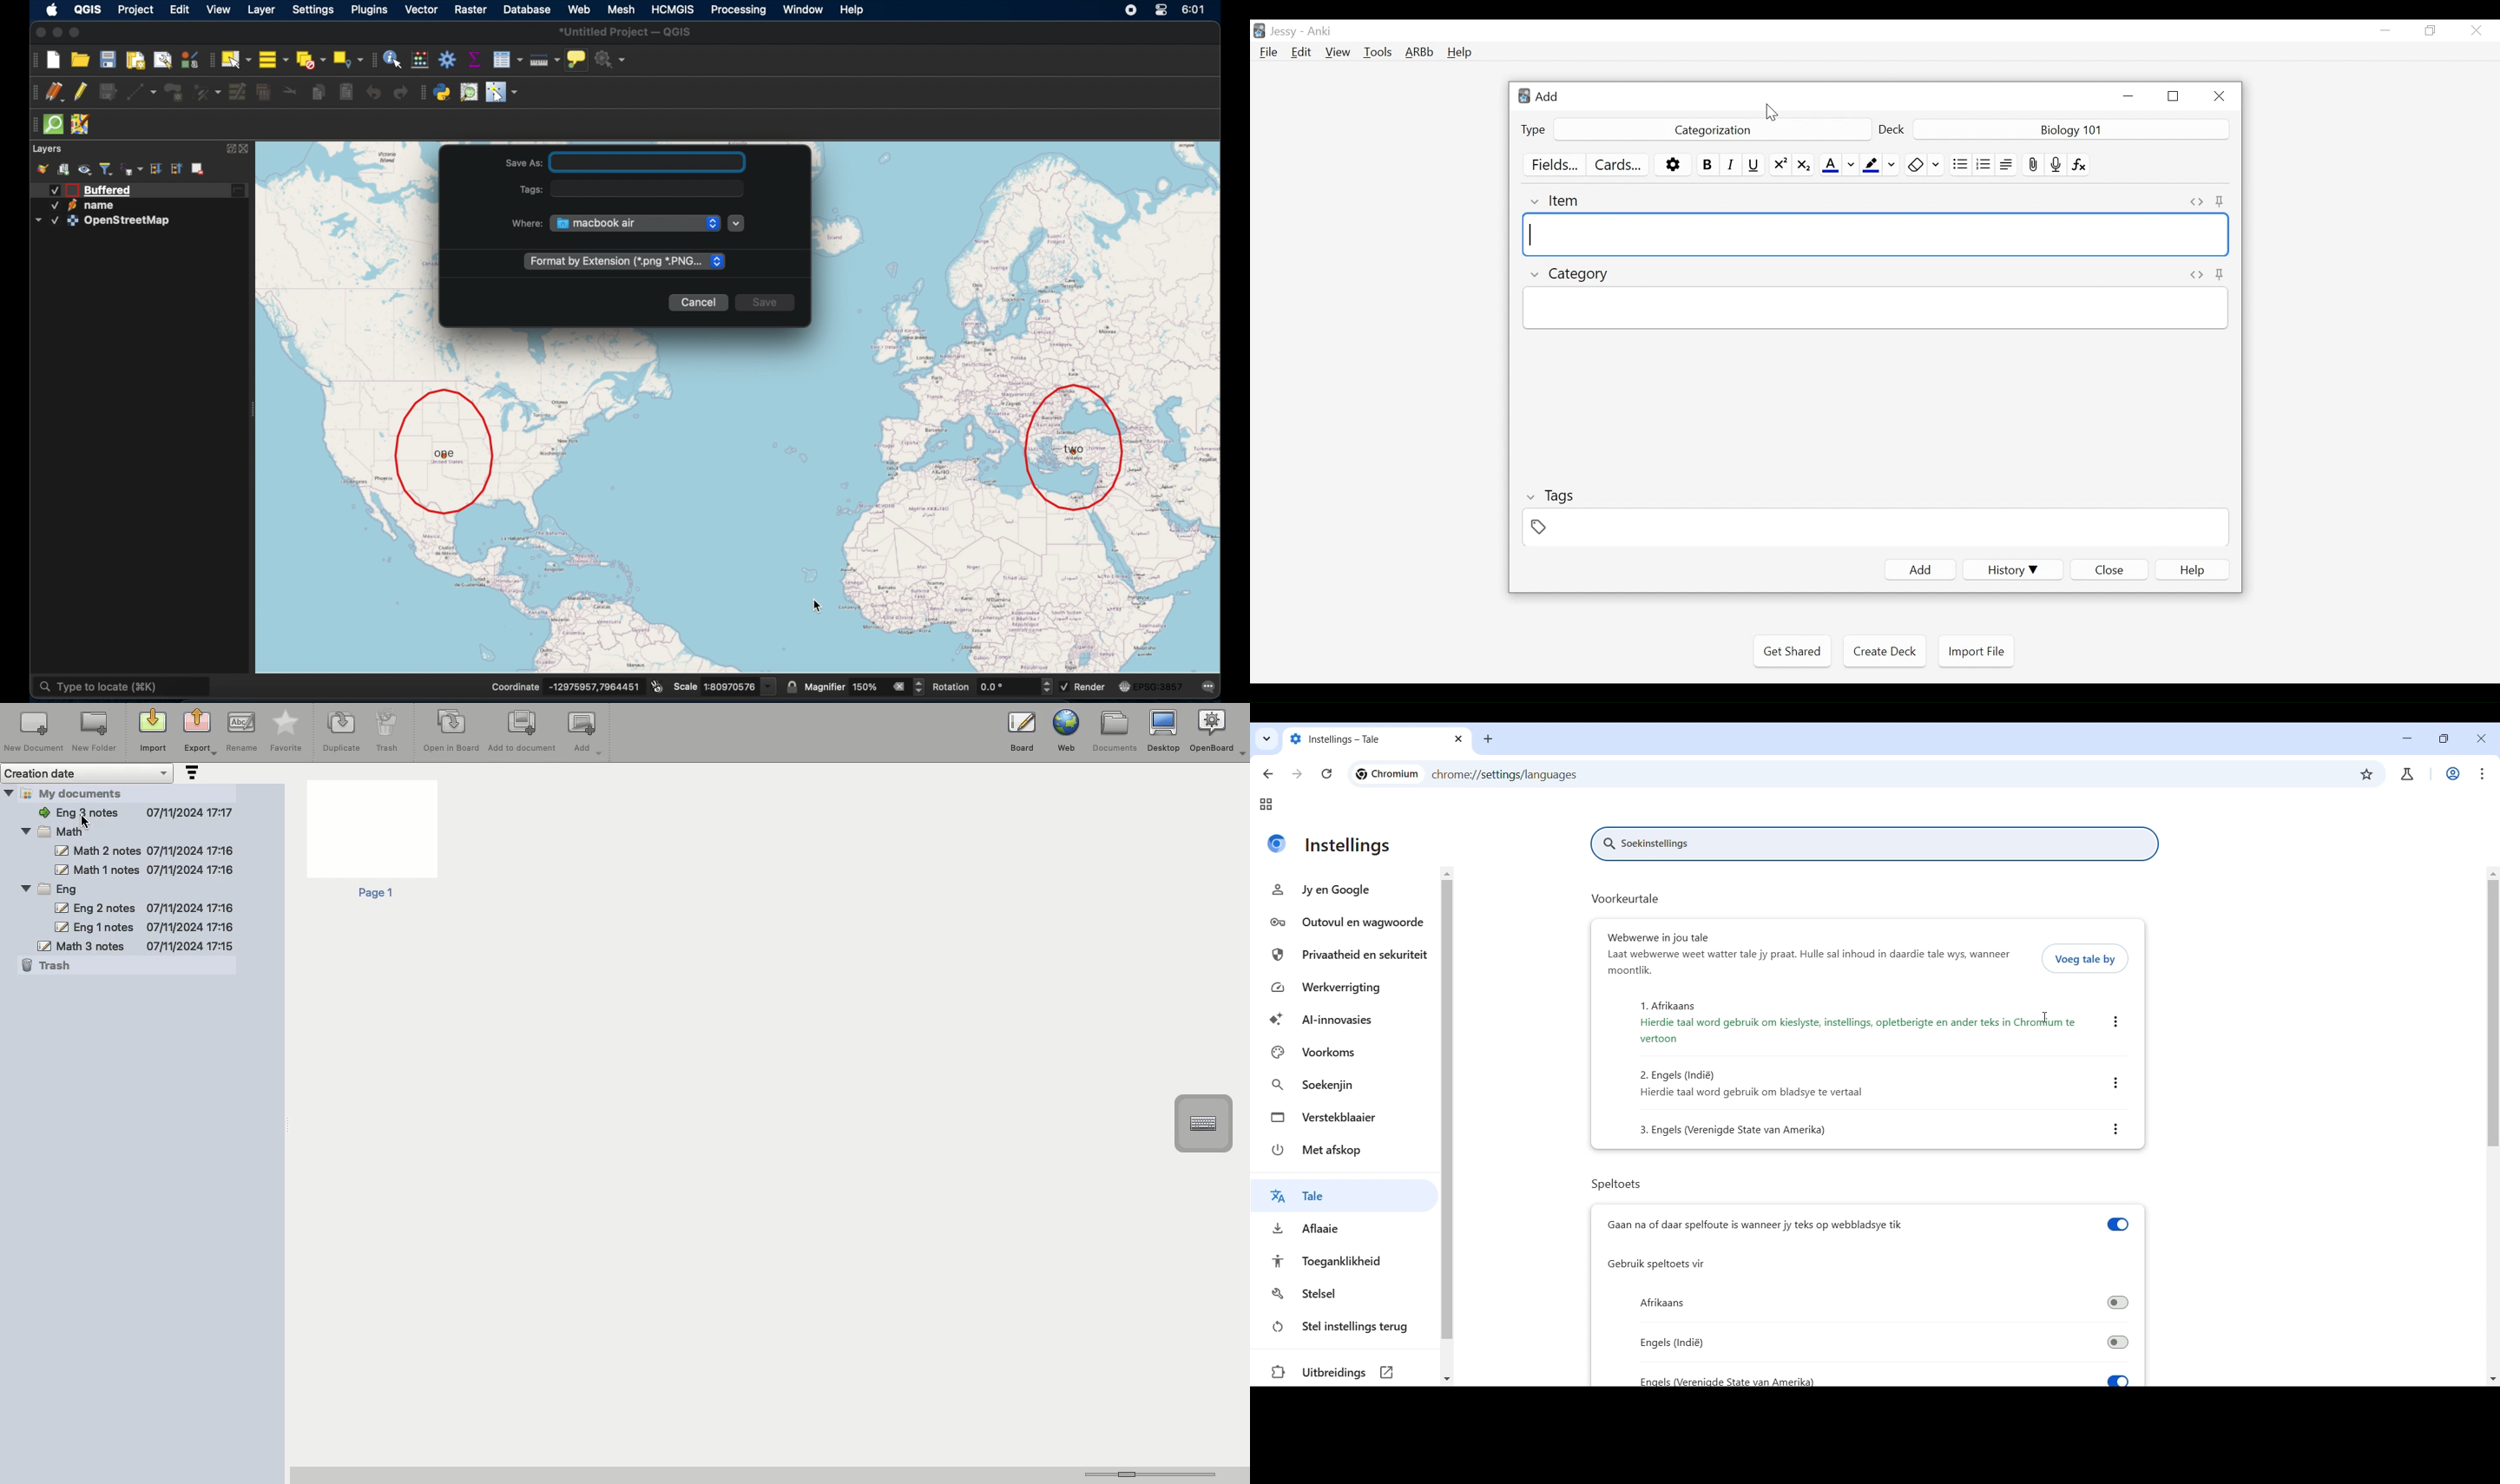  Describe the element at coordinates (1960, 164) in the screenshot. I see `Unordered list` at that location.